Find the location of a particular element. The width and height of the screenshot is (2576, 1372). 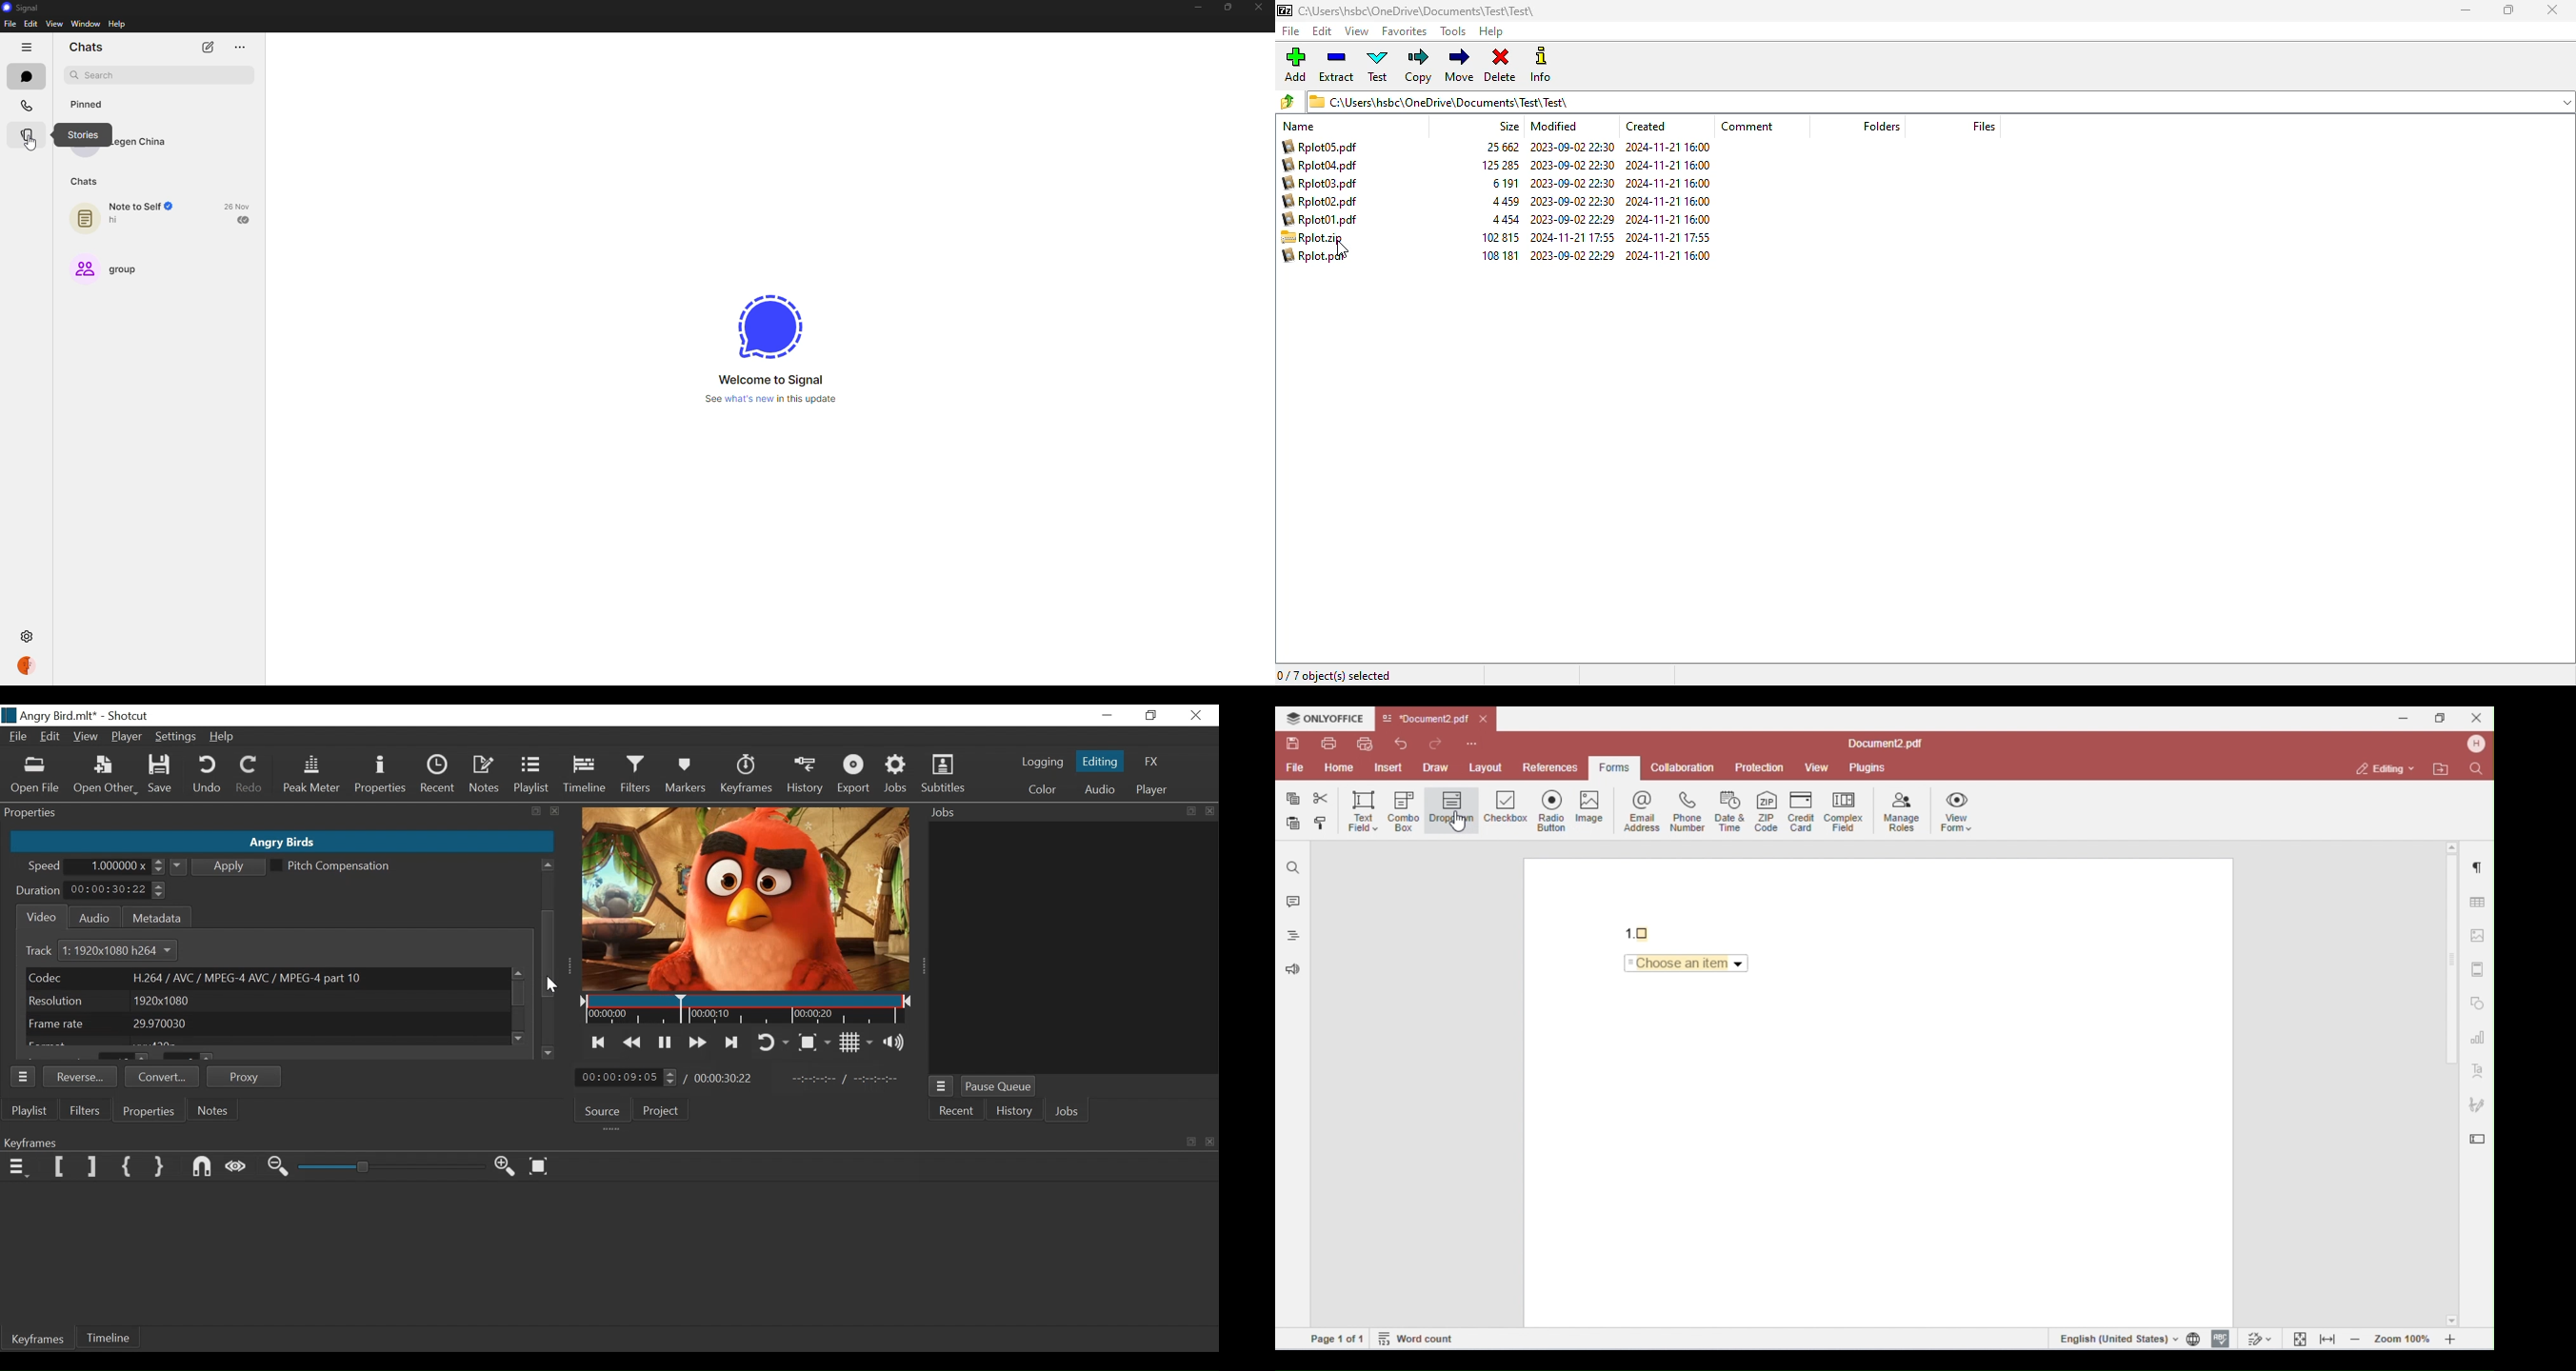

Insertion cursor is located at coordinates (679, 1009).